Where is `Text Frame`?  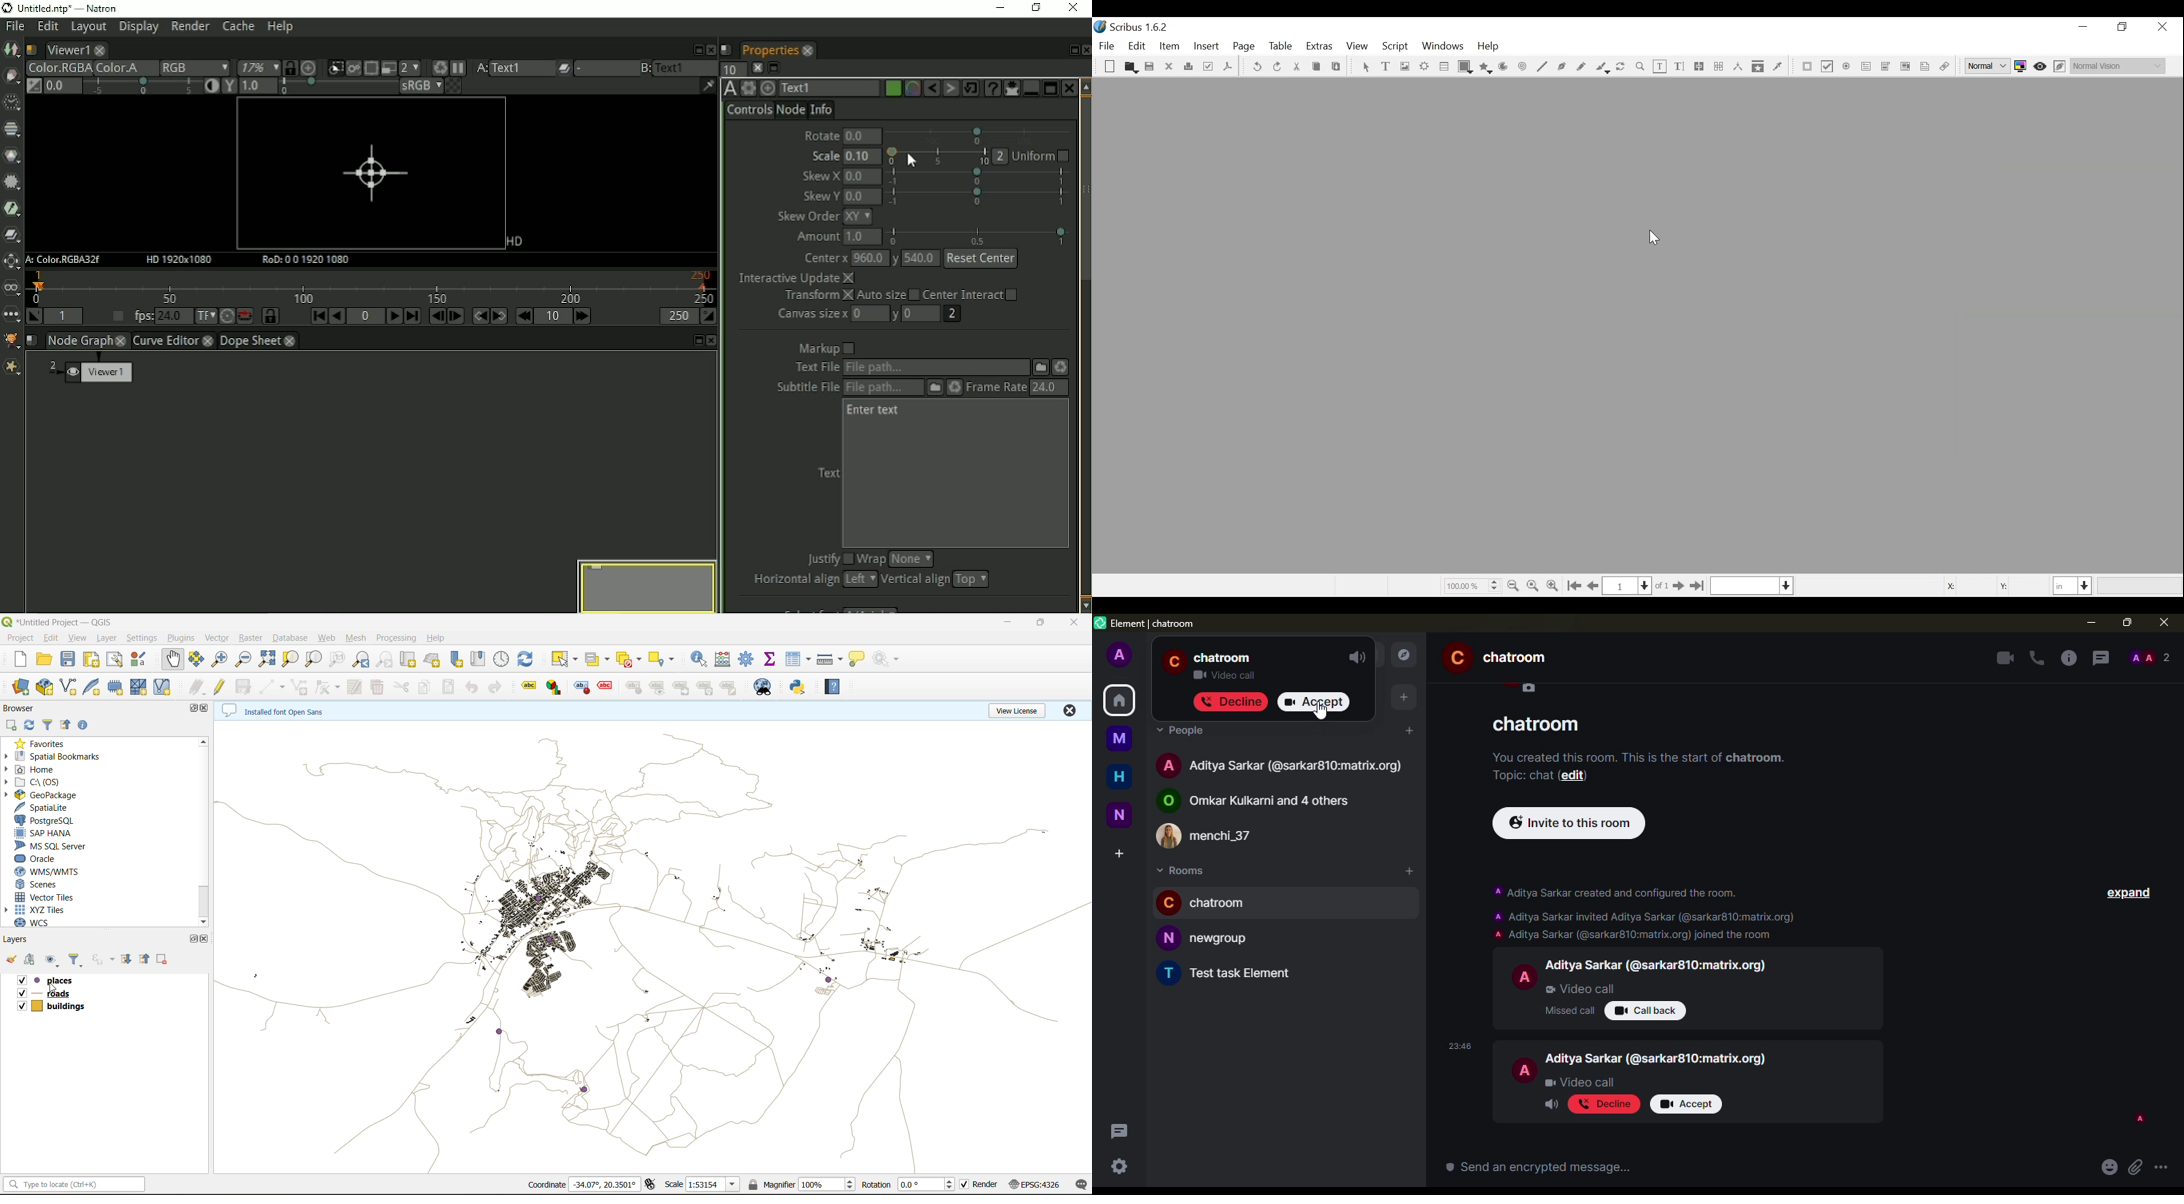 Text Frame is located at coordinates (1387, 67).